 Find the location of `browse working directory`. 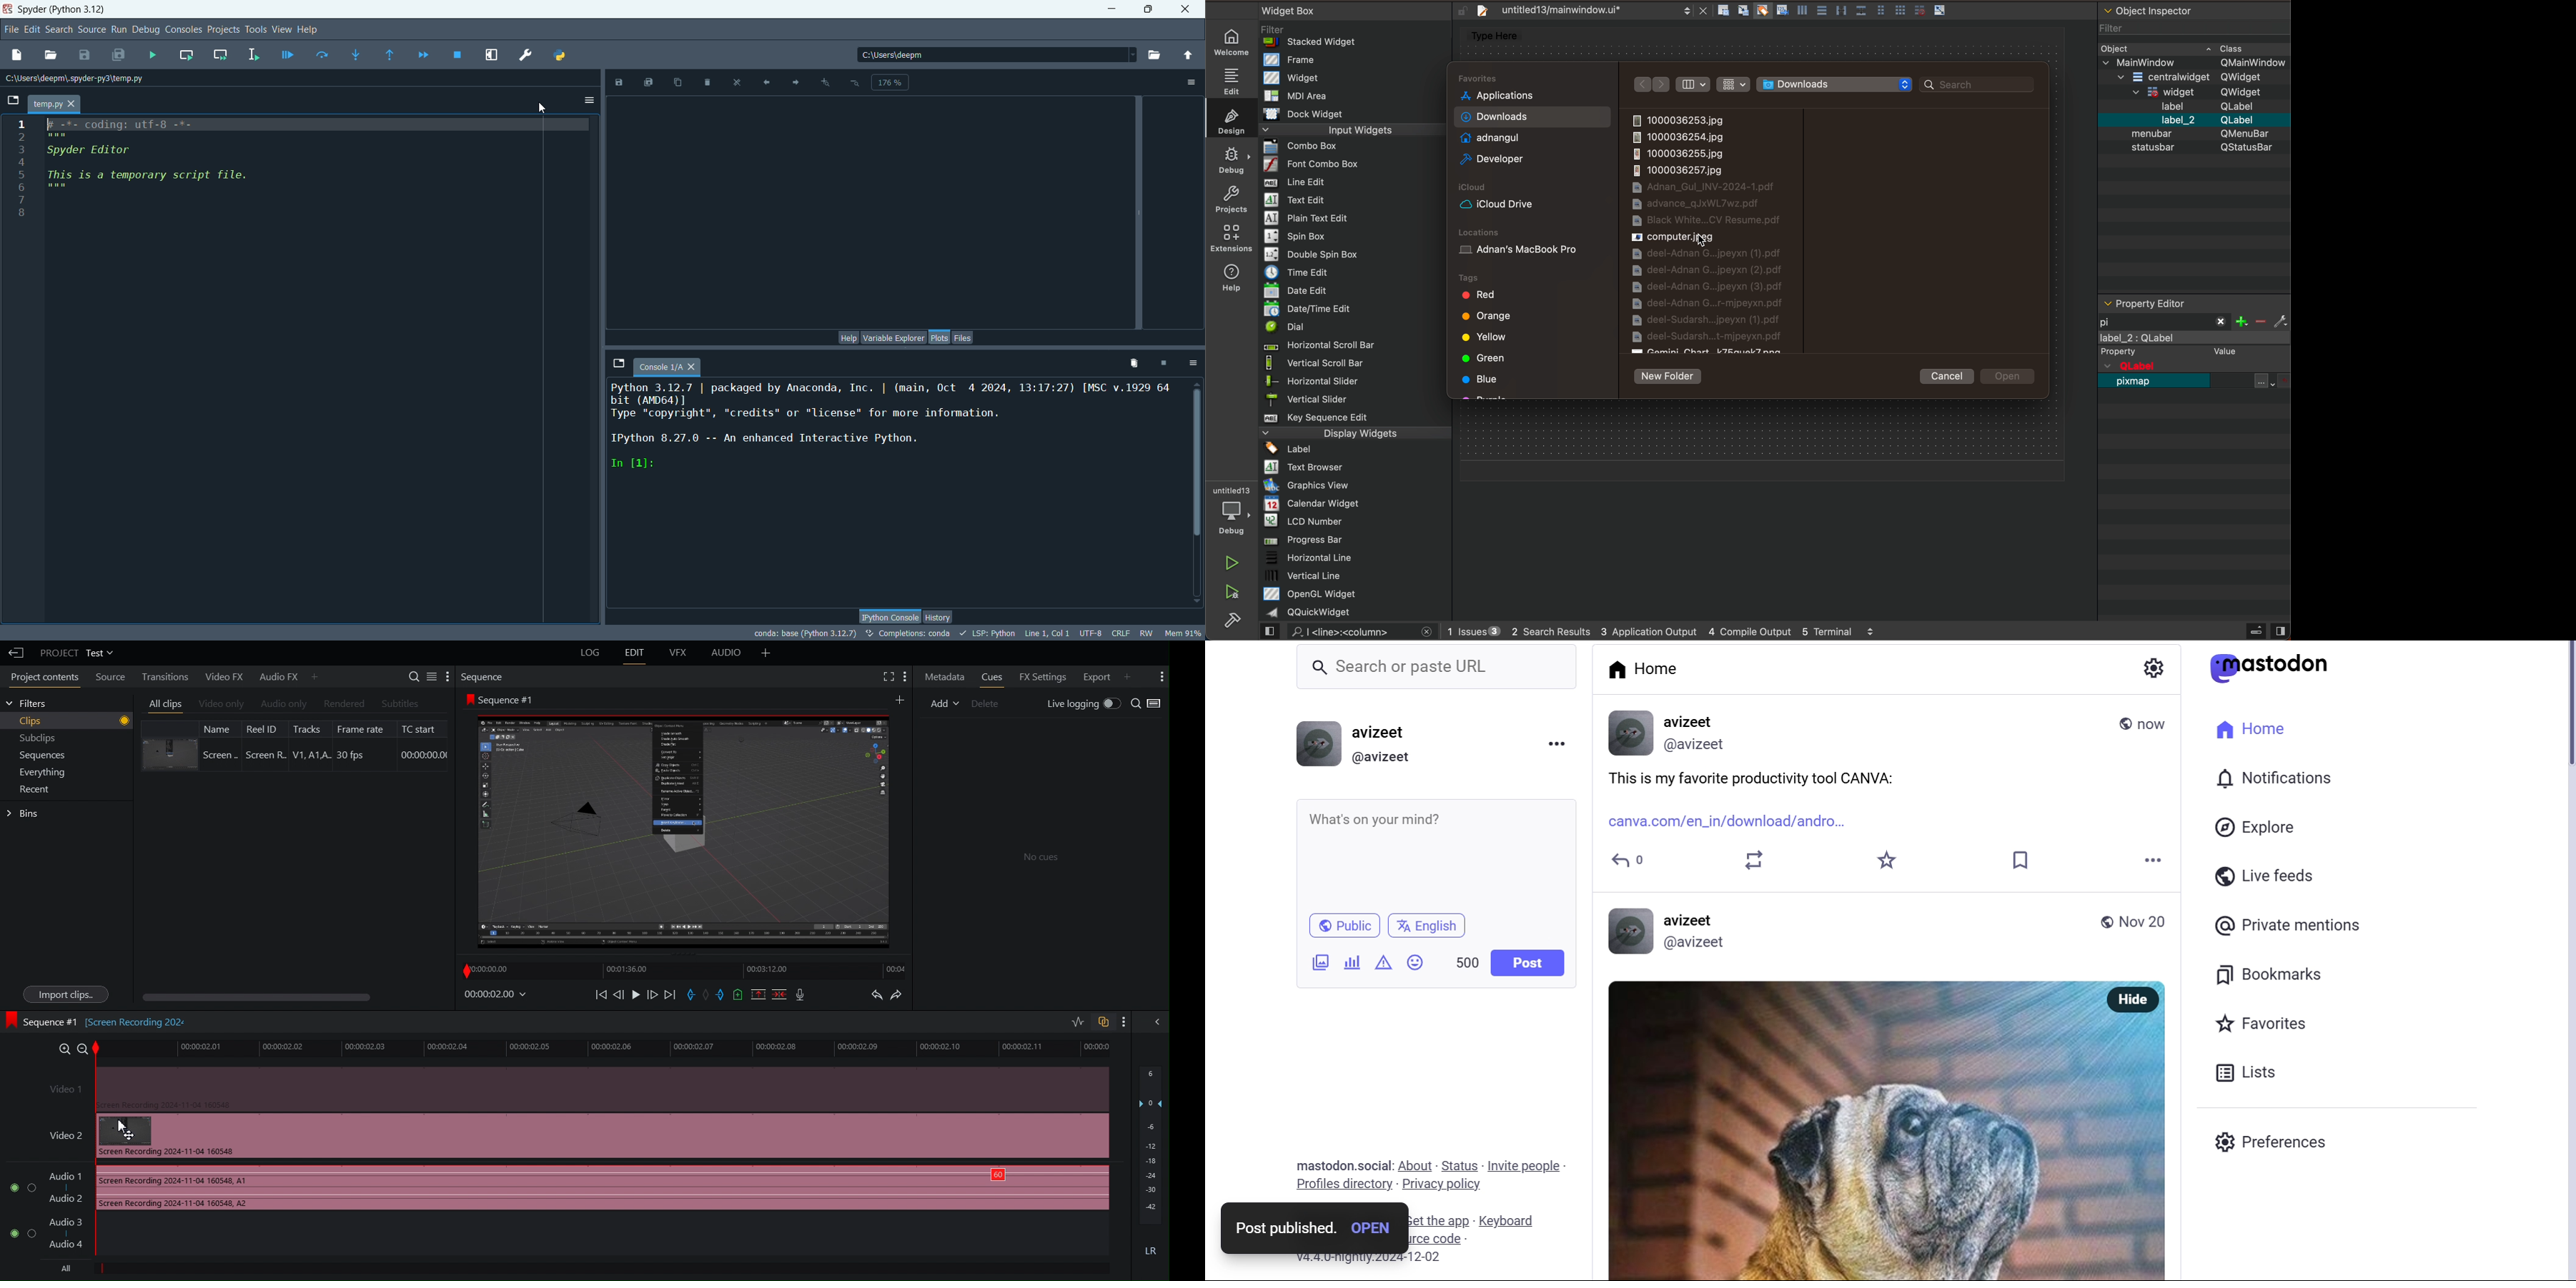

browse working directory is located at coordinates (1155, 57).